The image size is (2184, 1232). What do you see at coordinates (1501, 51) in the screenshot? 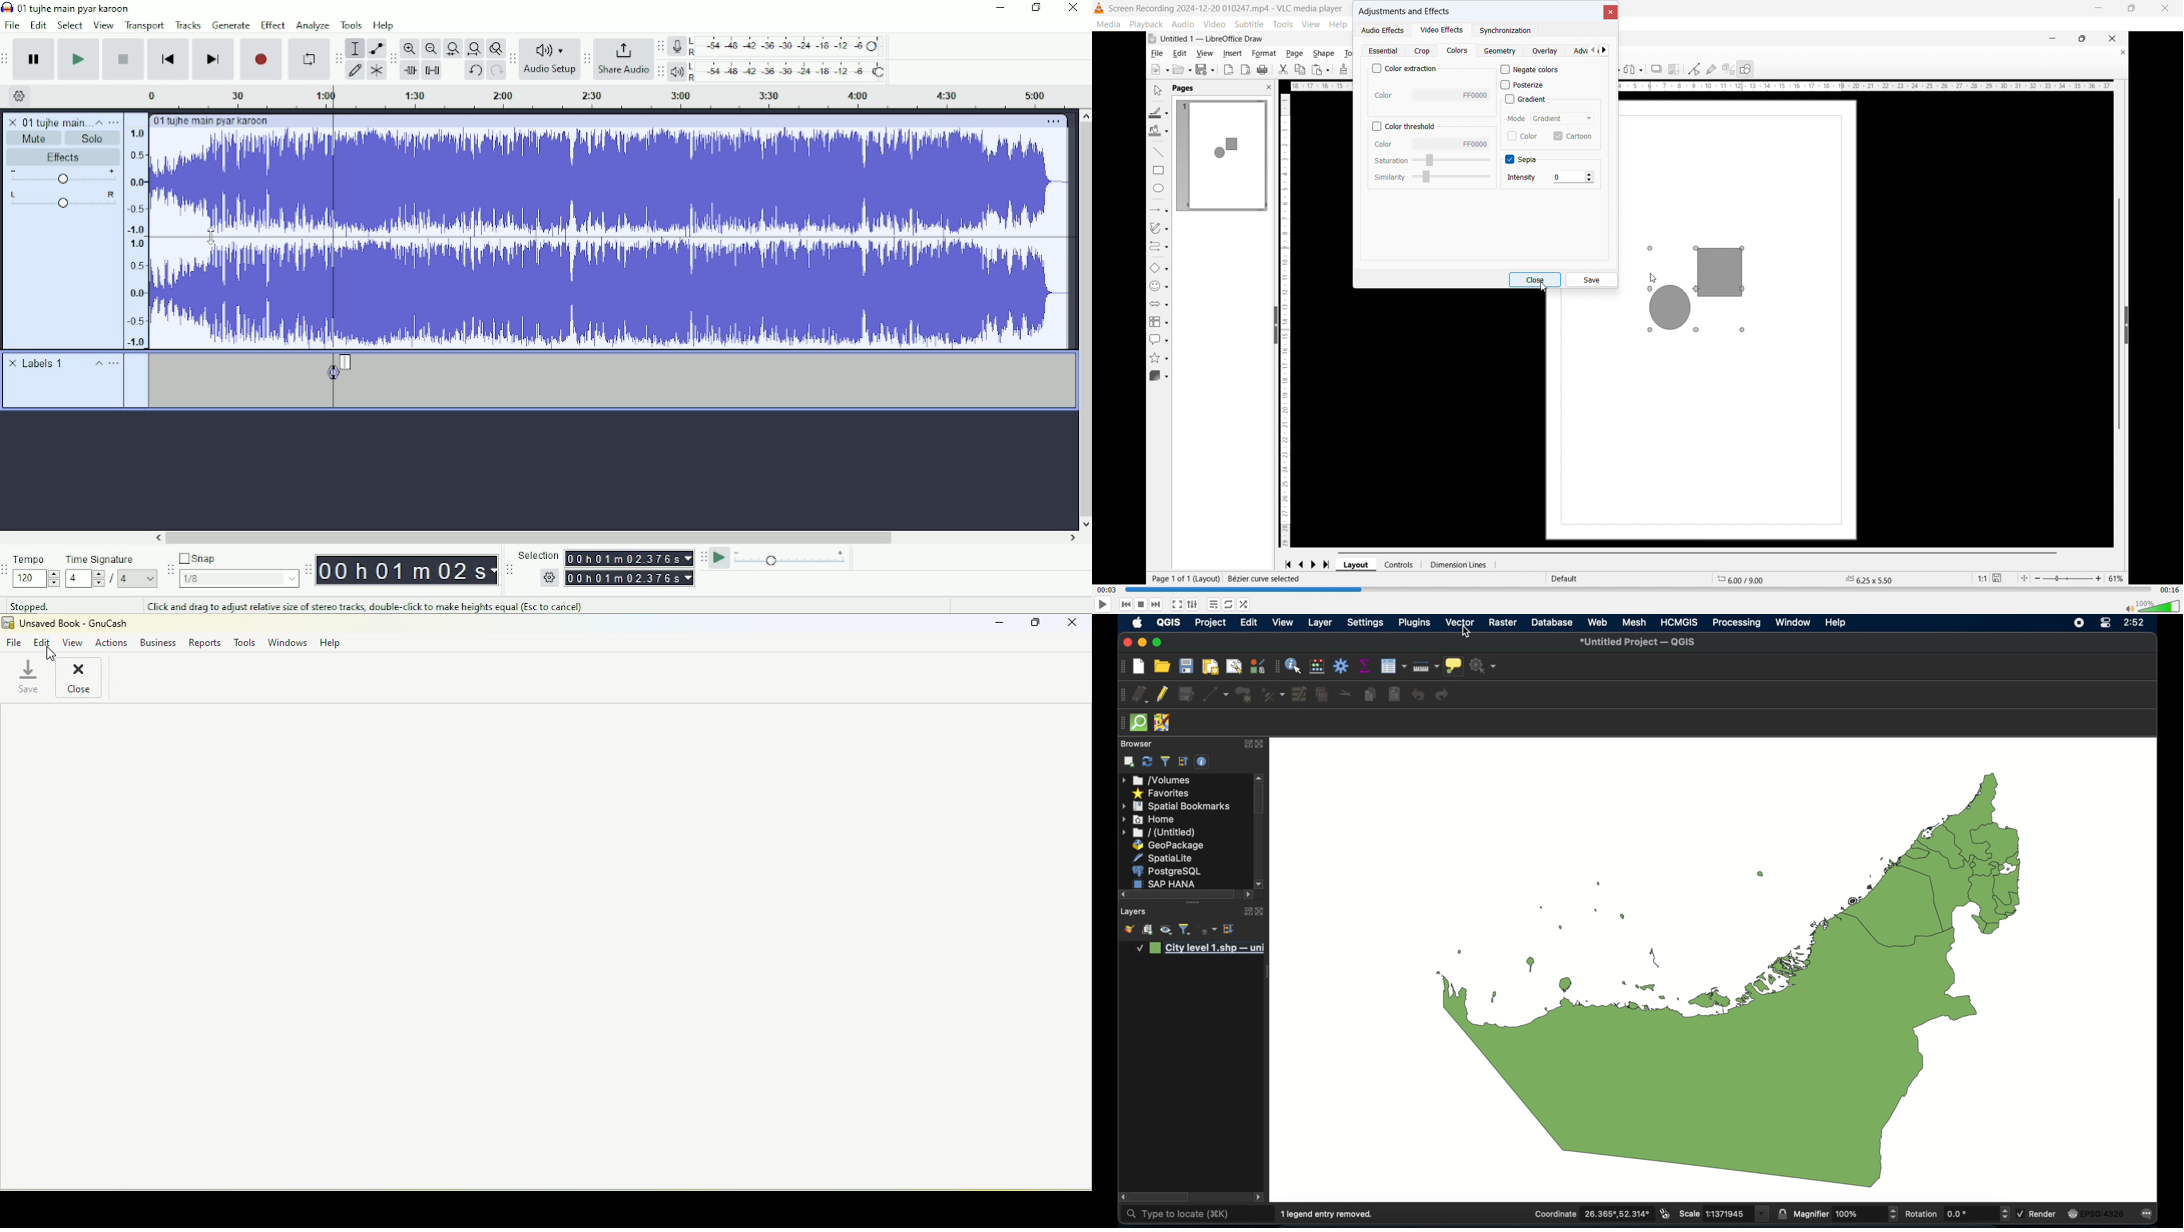
I see `Geometry ` at bounding box center [1501, 51].